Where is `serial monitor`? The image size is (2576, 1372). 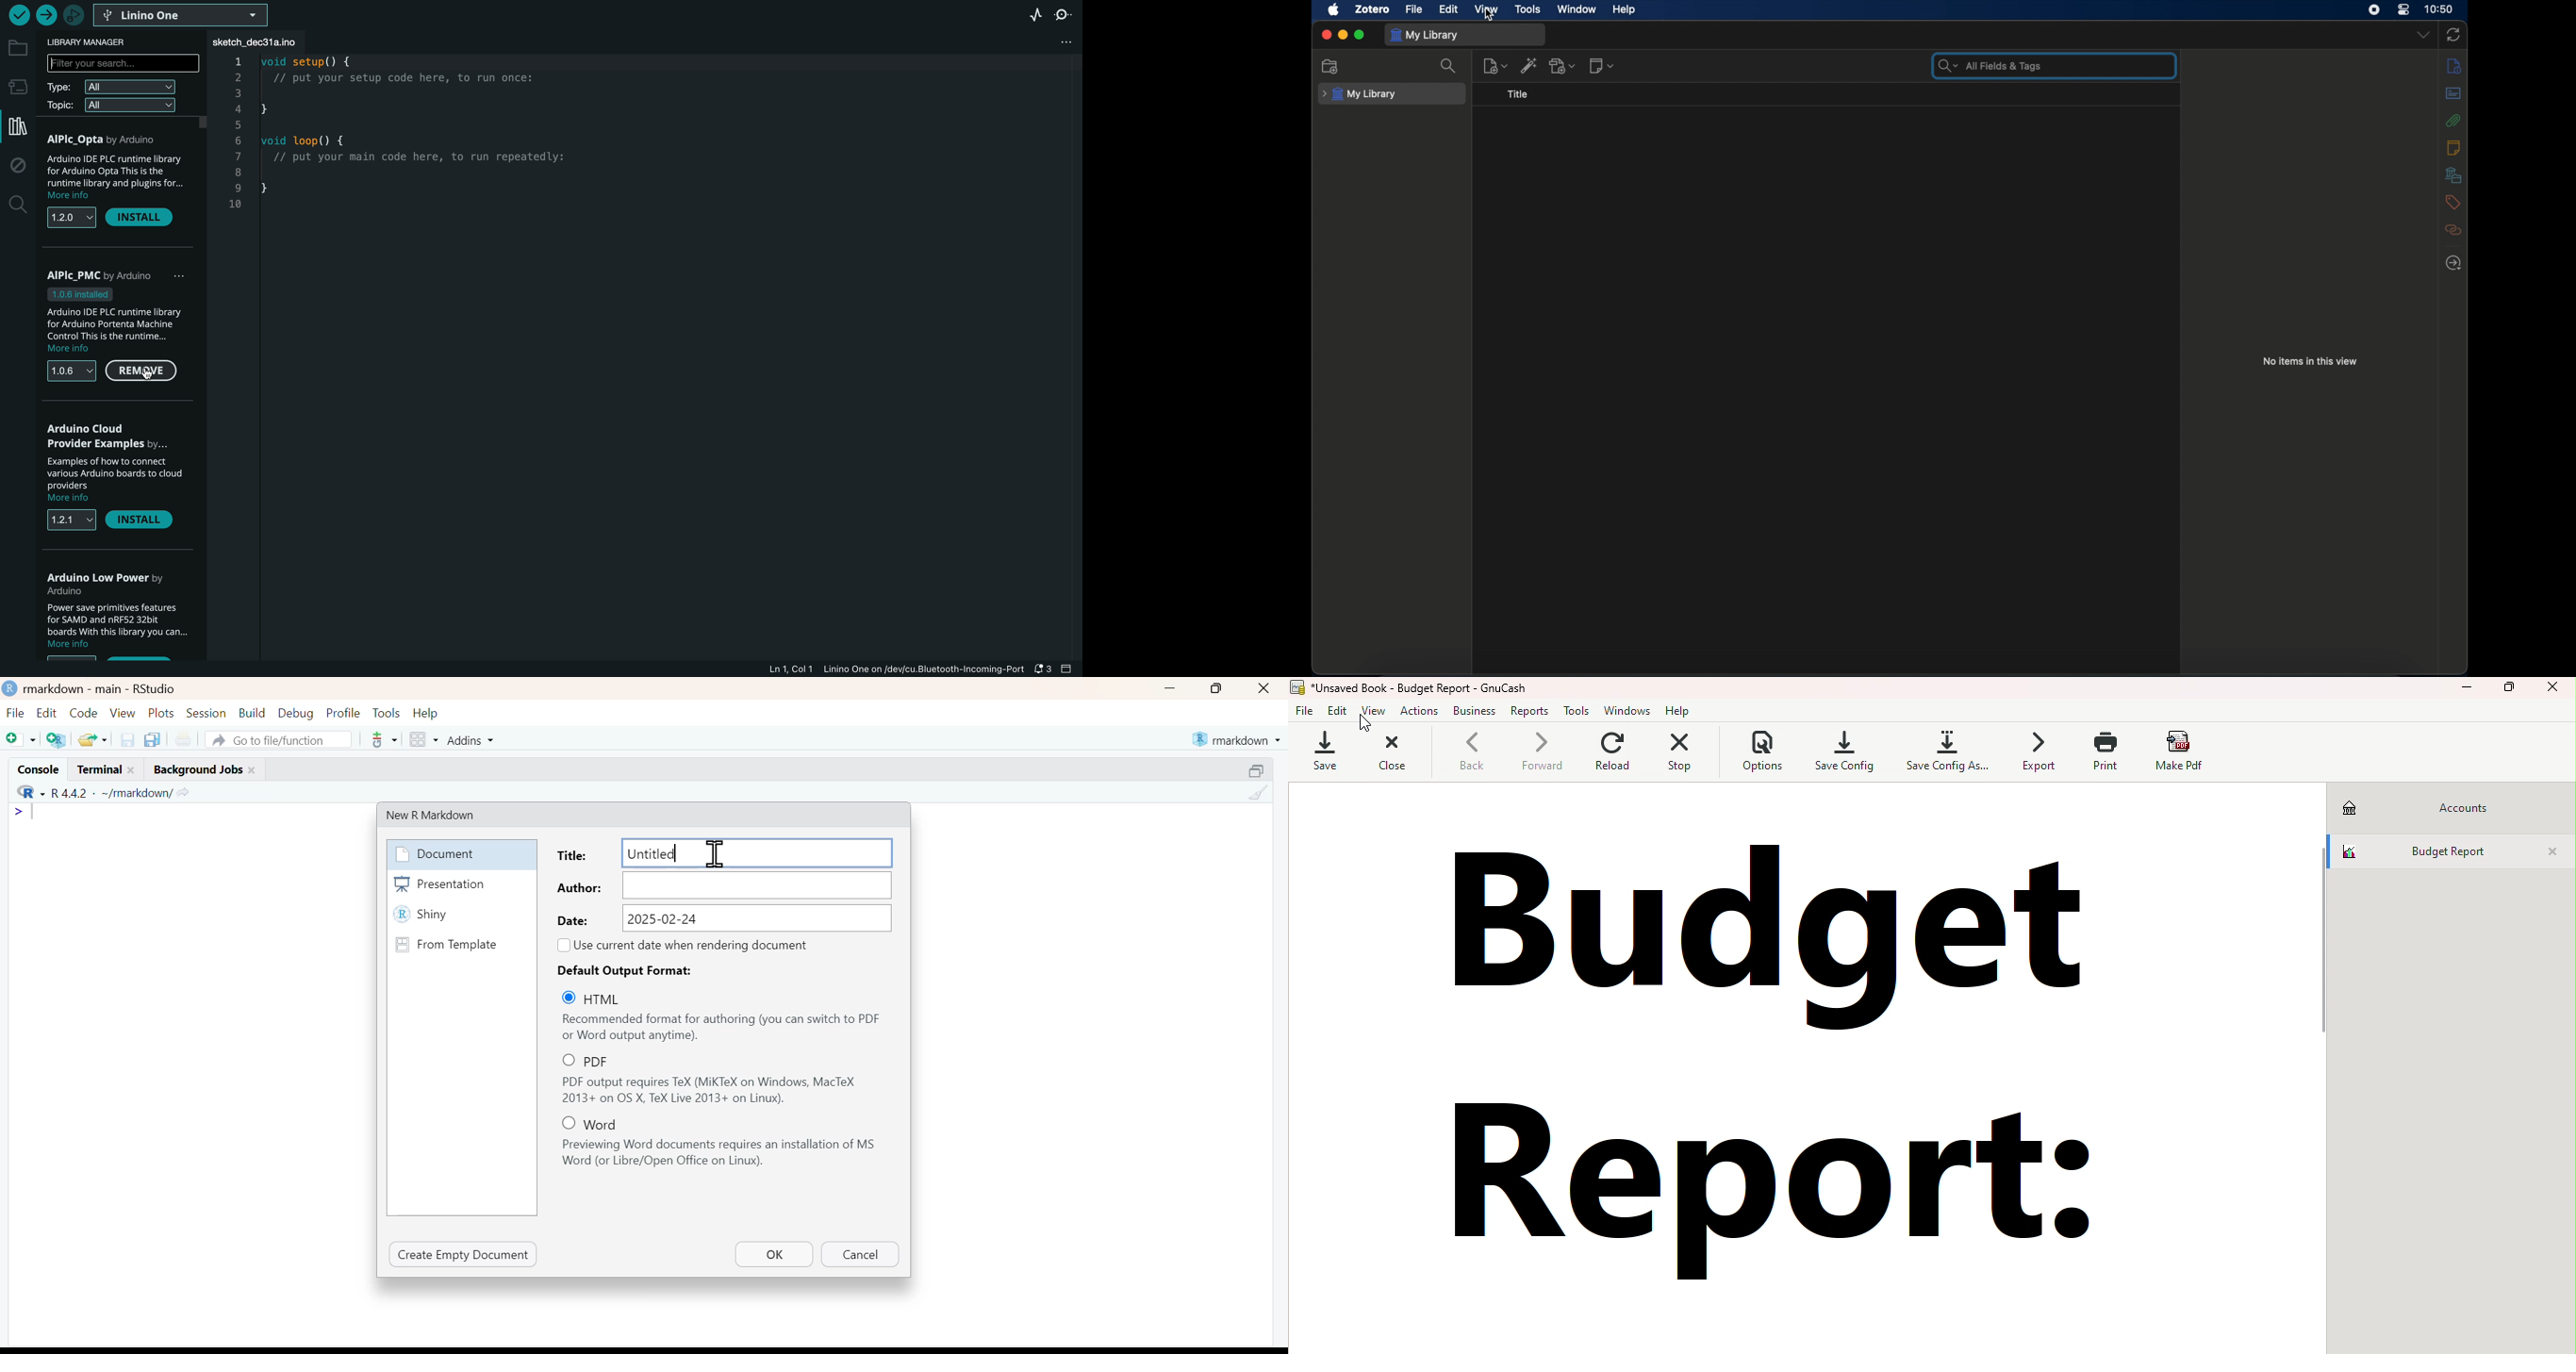
serial monitor is located at coordinates (1066, 17).